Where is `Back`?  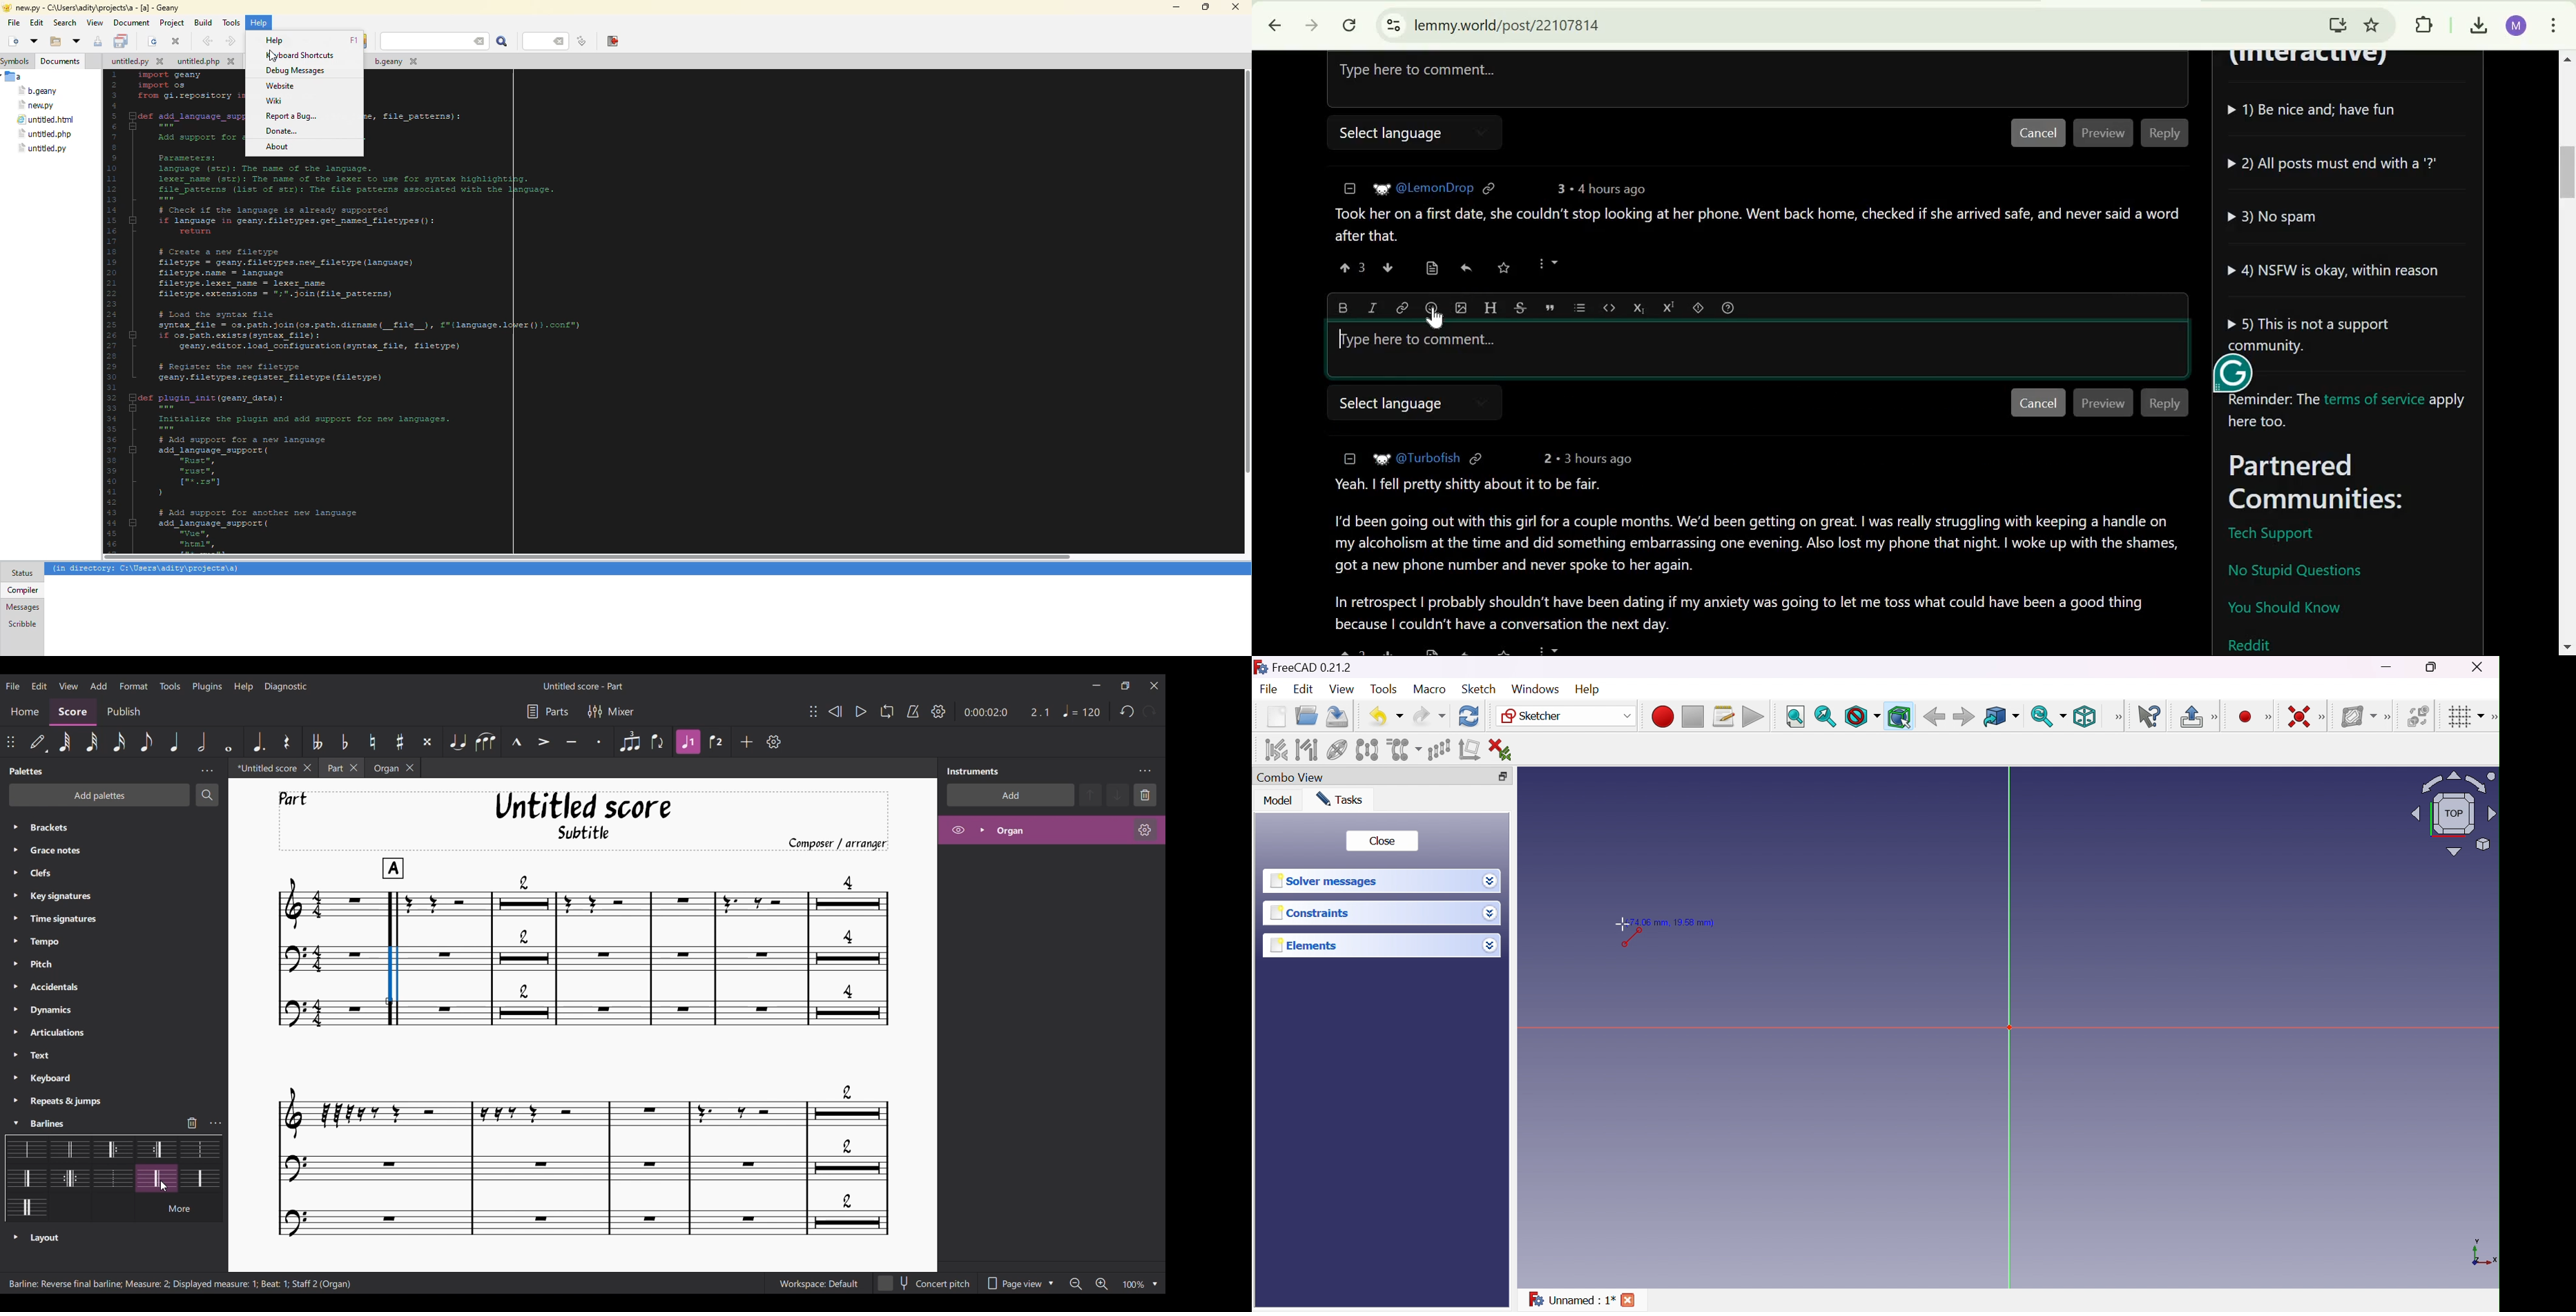
Back is located at coordinates (1934, 717).